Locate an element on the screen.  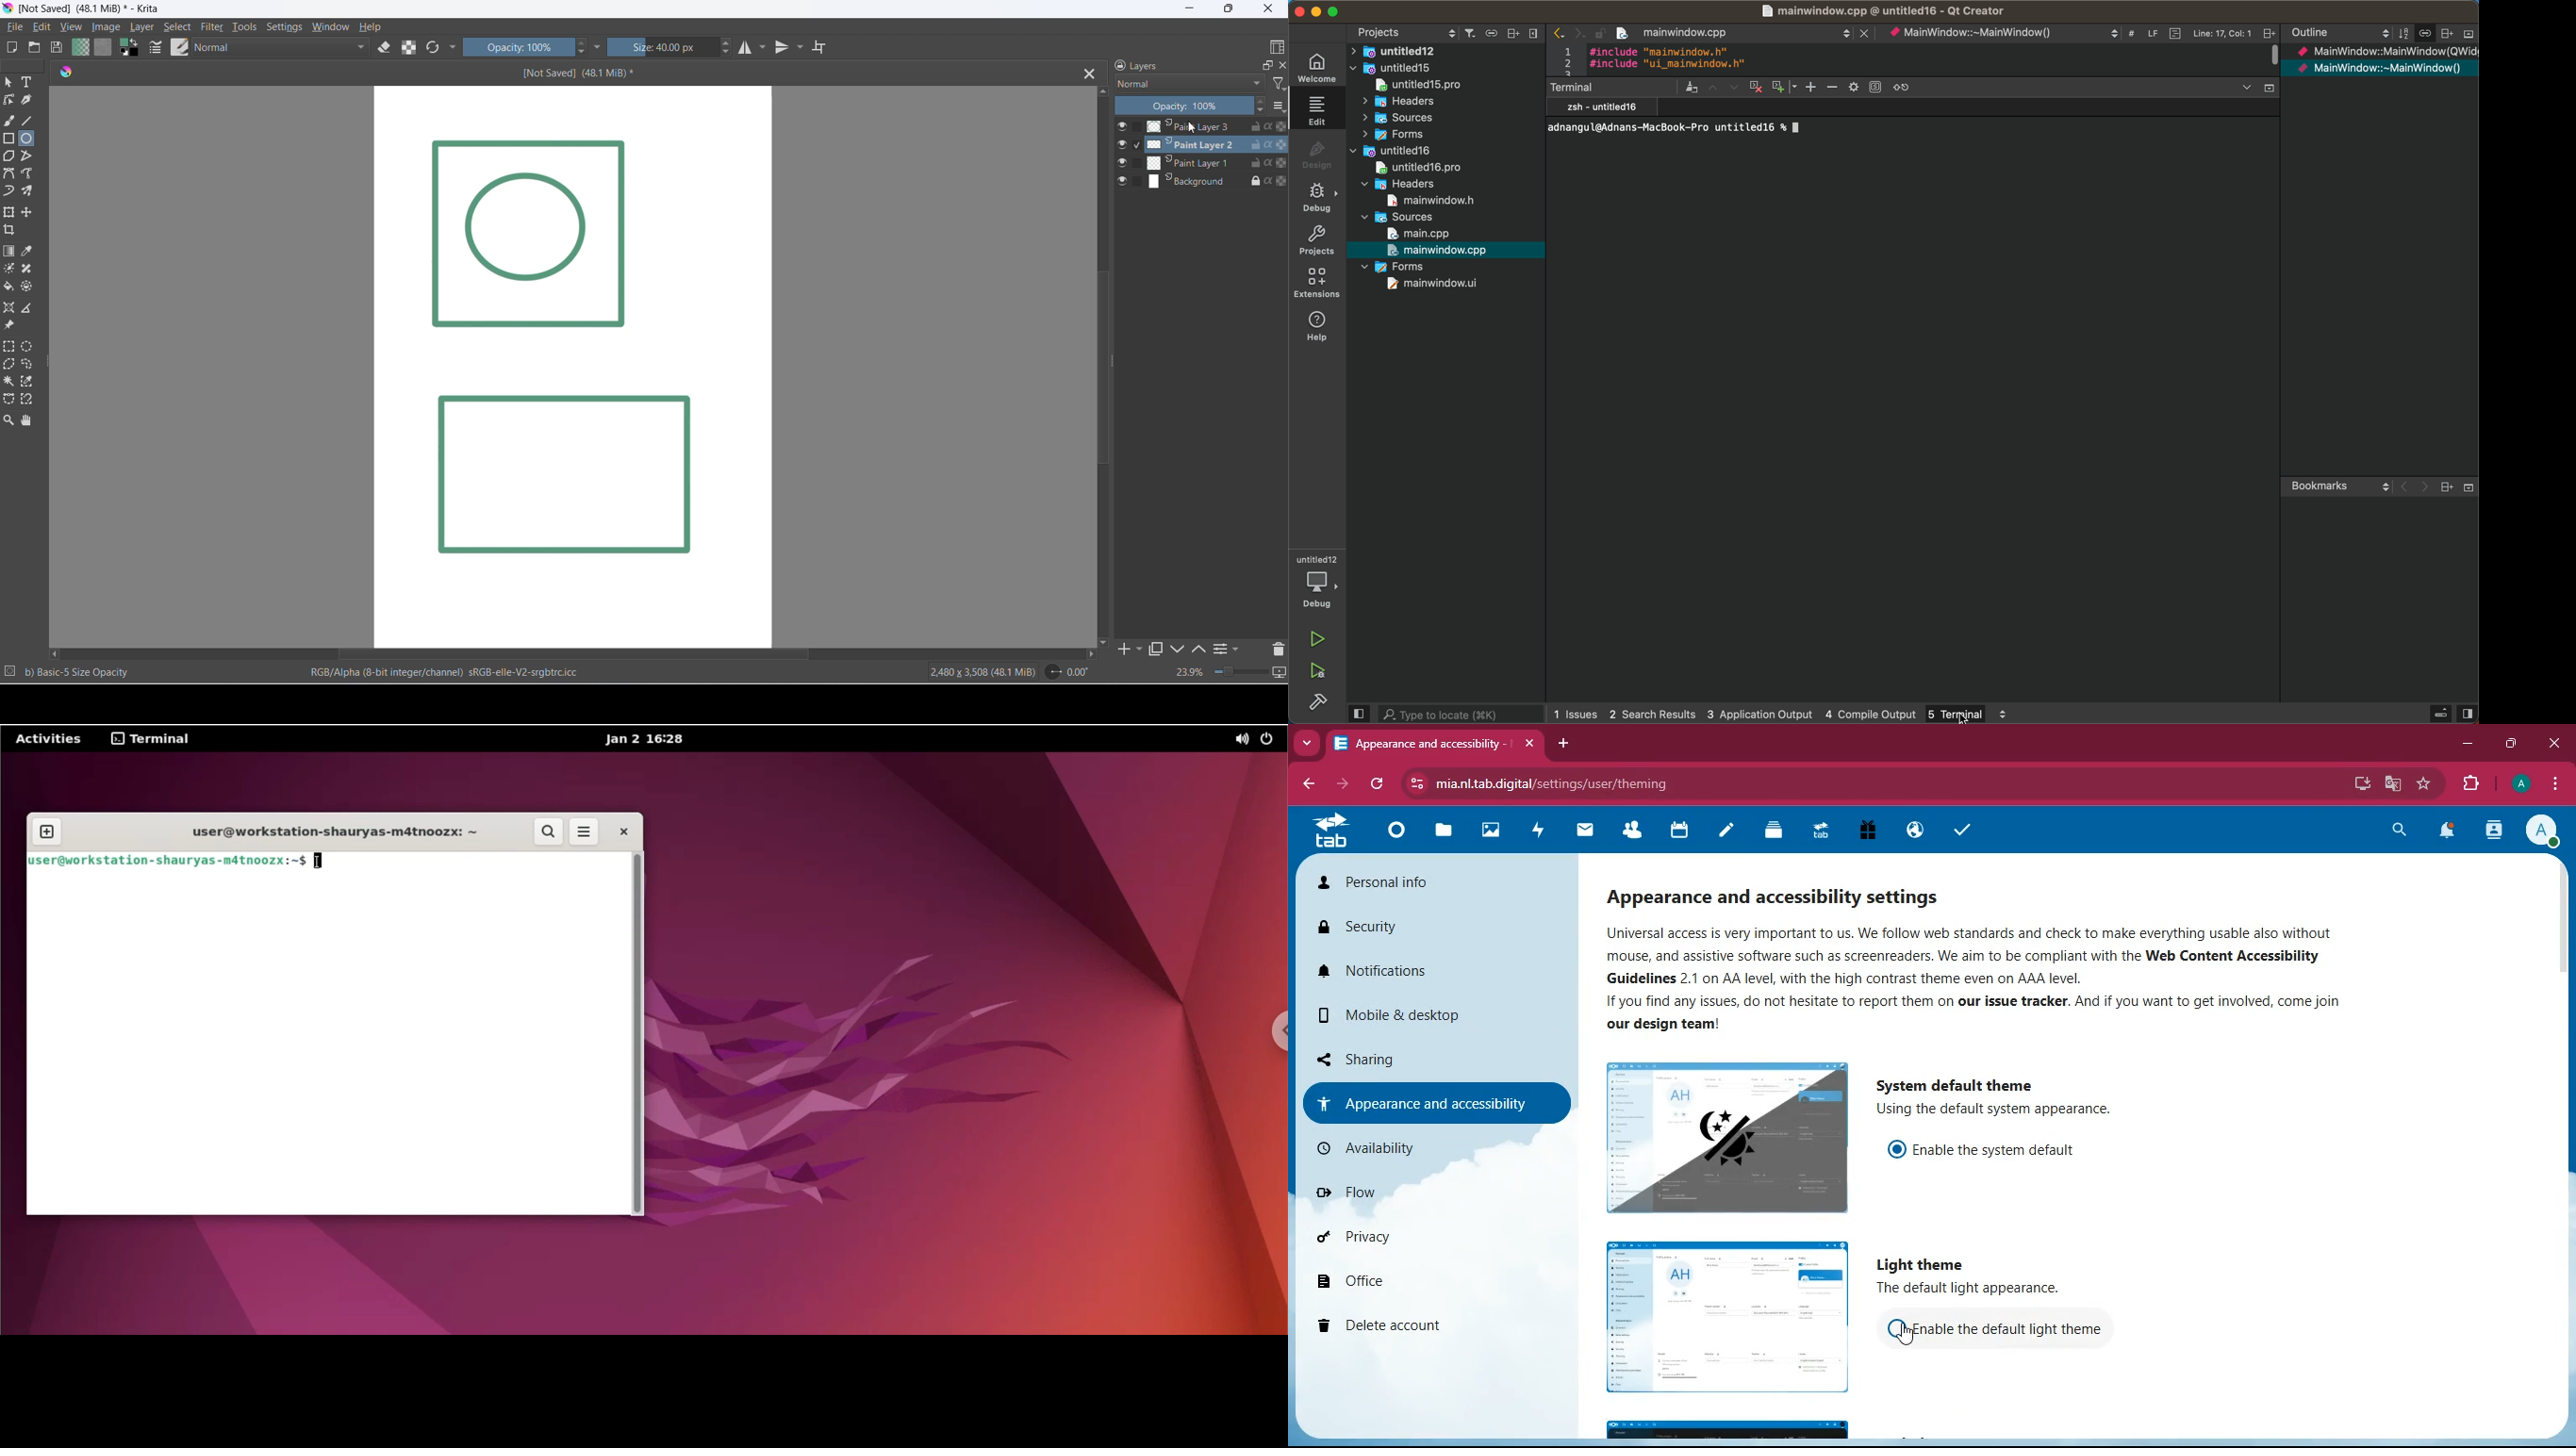
profile is located at coordinates (2540, 831).